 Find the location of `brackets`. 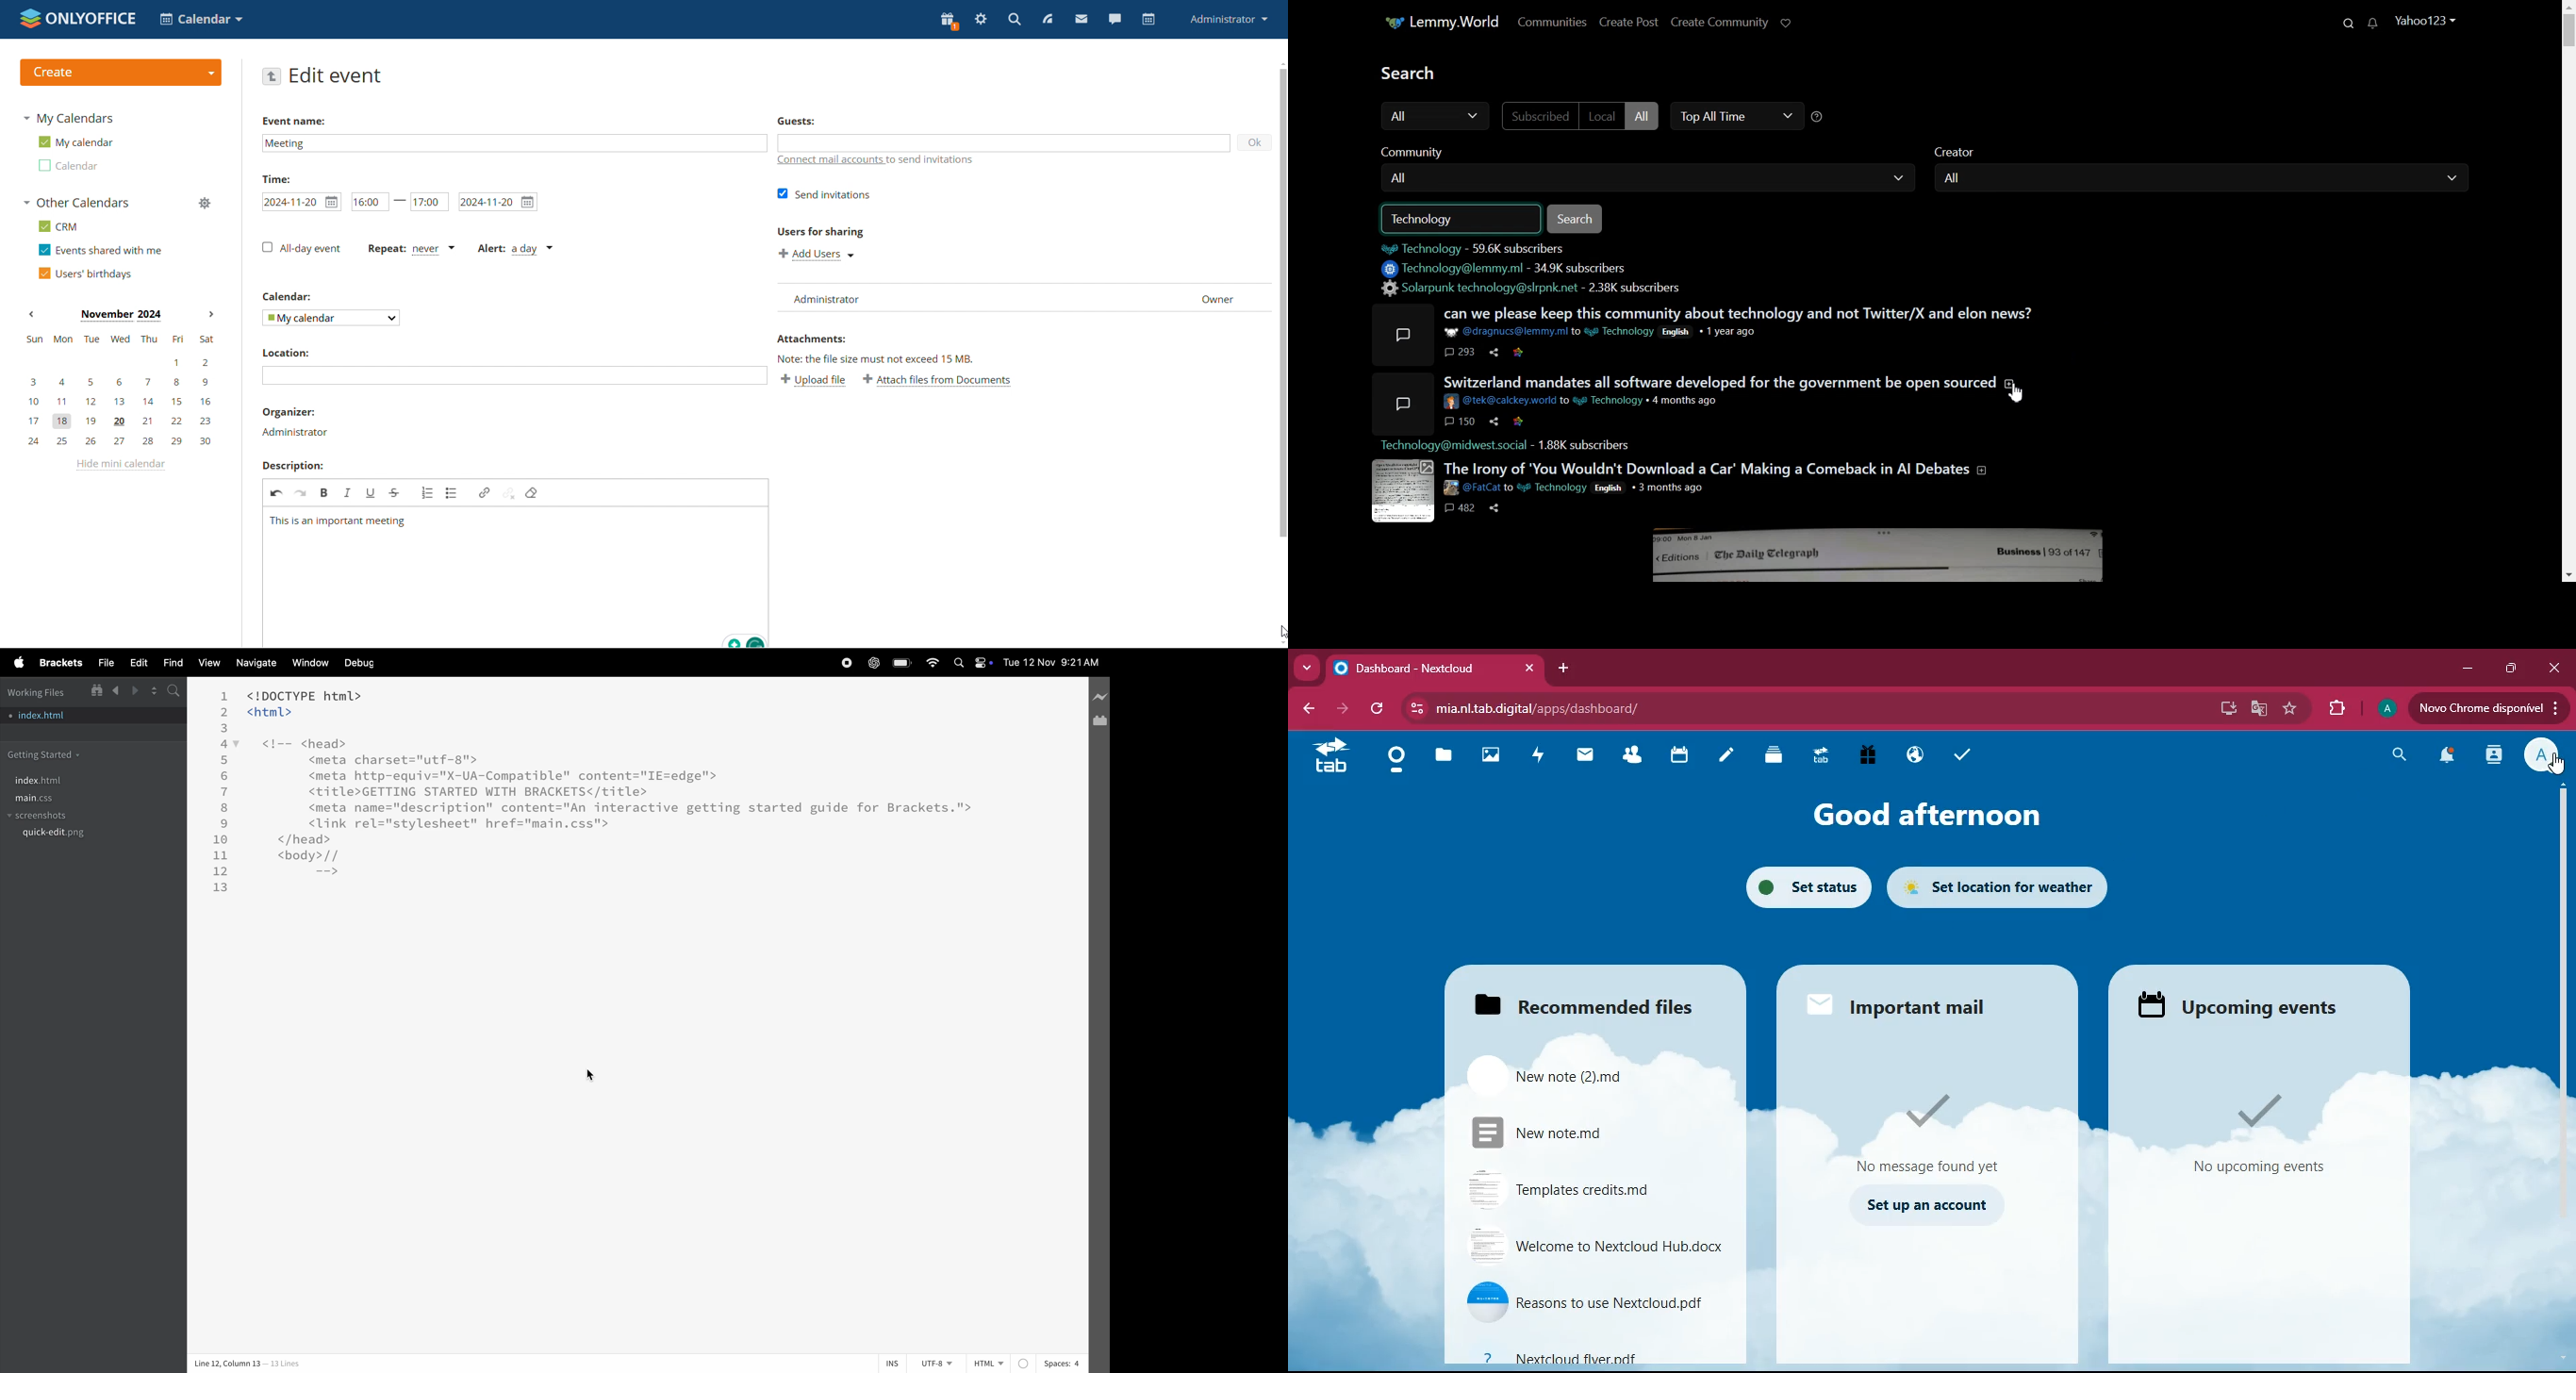

brackets is located at coordinates (60, 662).